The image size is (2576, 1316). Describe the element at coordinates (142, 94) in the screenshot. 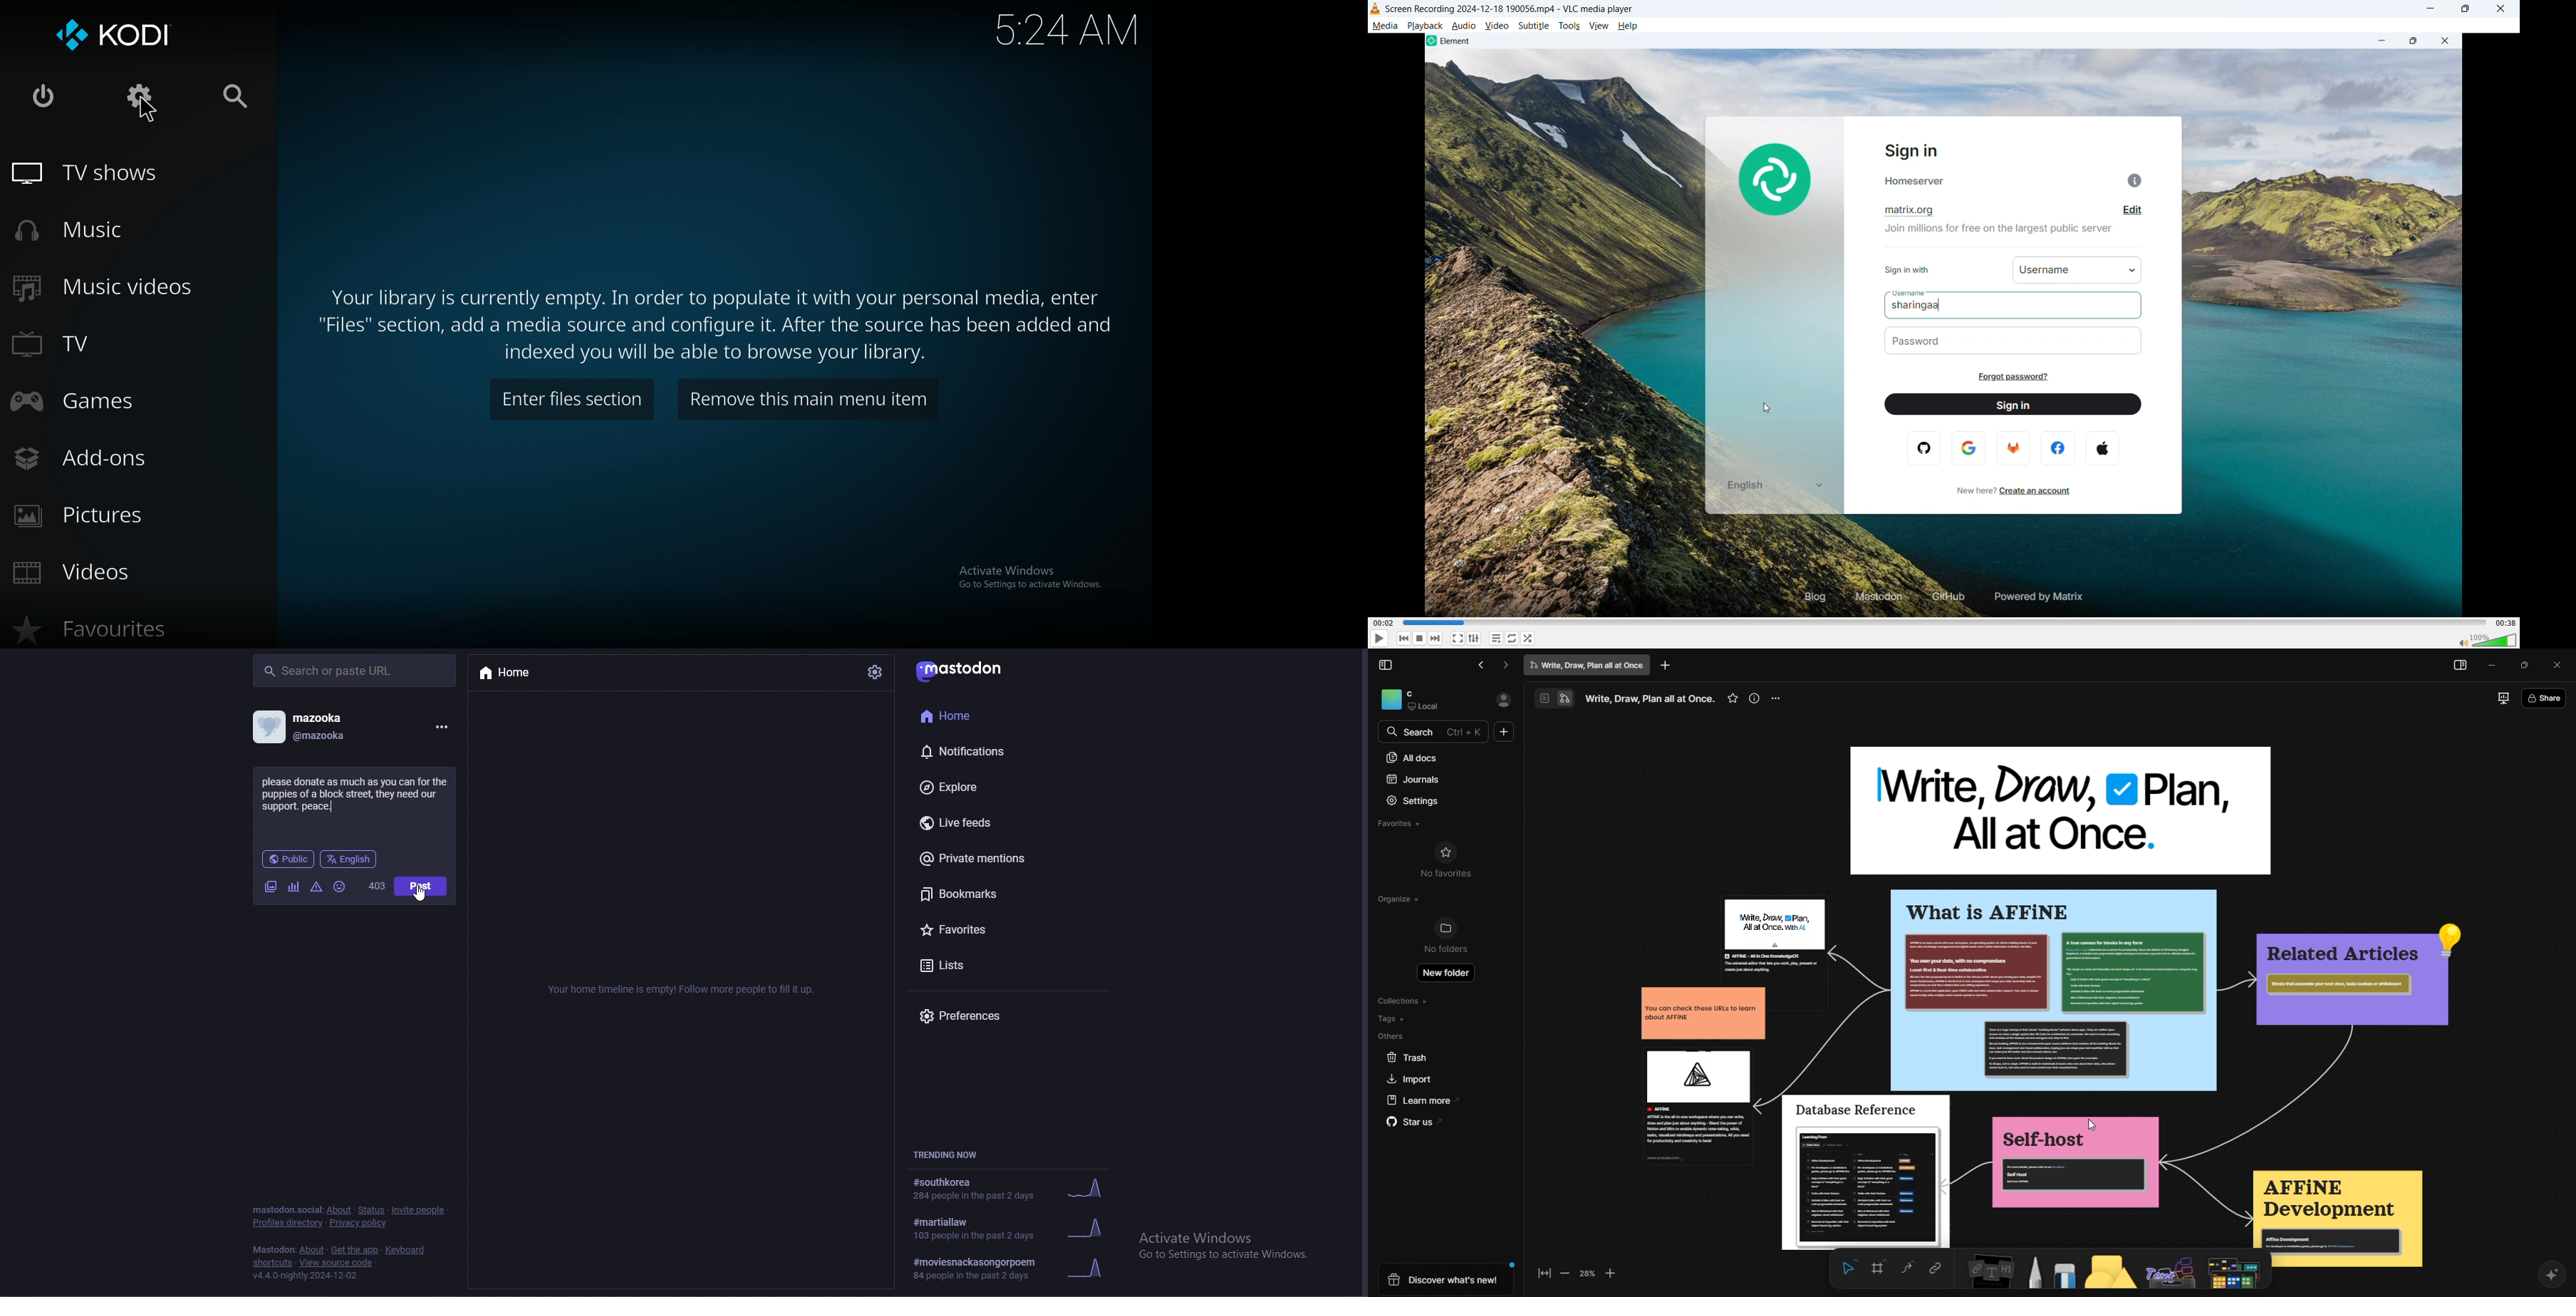

I see `settings` at that location.